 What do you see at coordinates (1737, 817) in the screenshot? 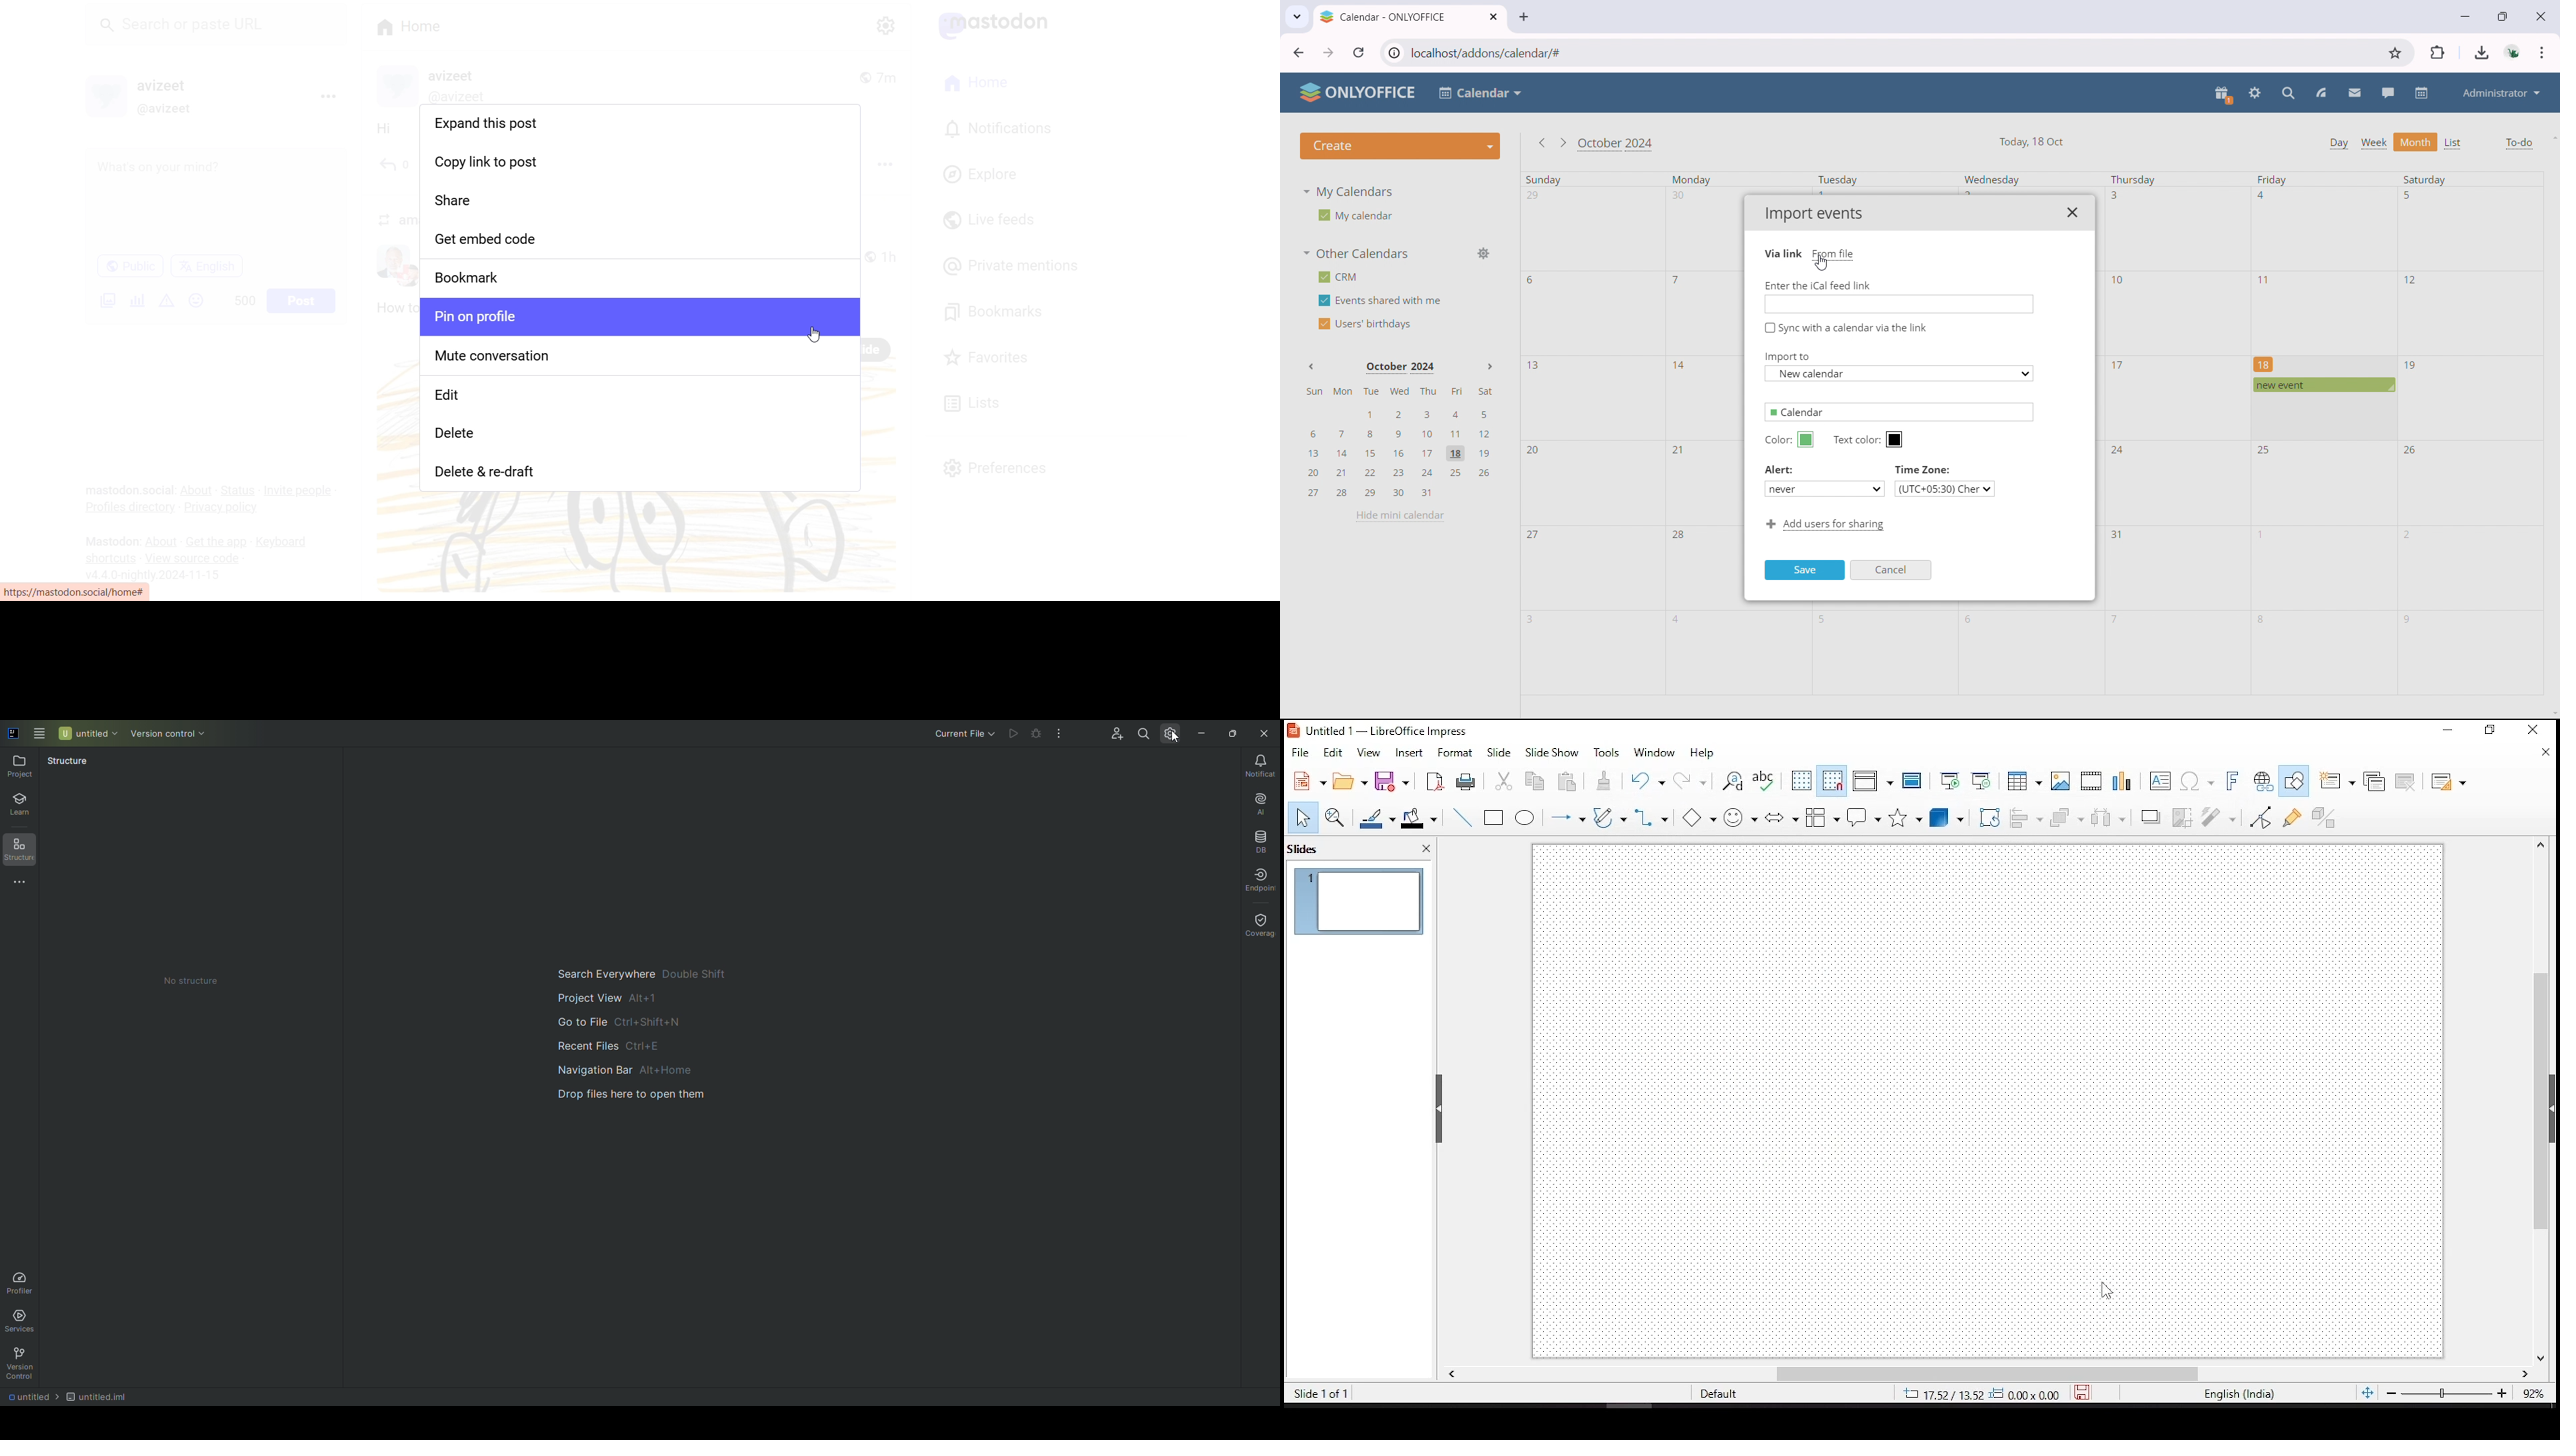
I see `symbol shapes` at bounding box center [1737, 817].